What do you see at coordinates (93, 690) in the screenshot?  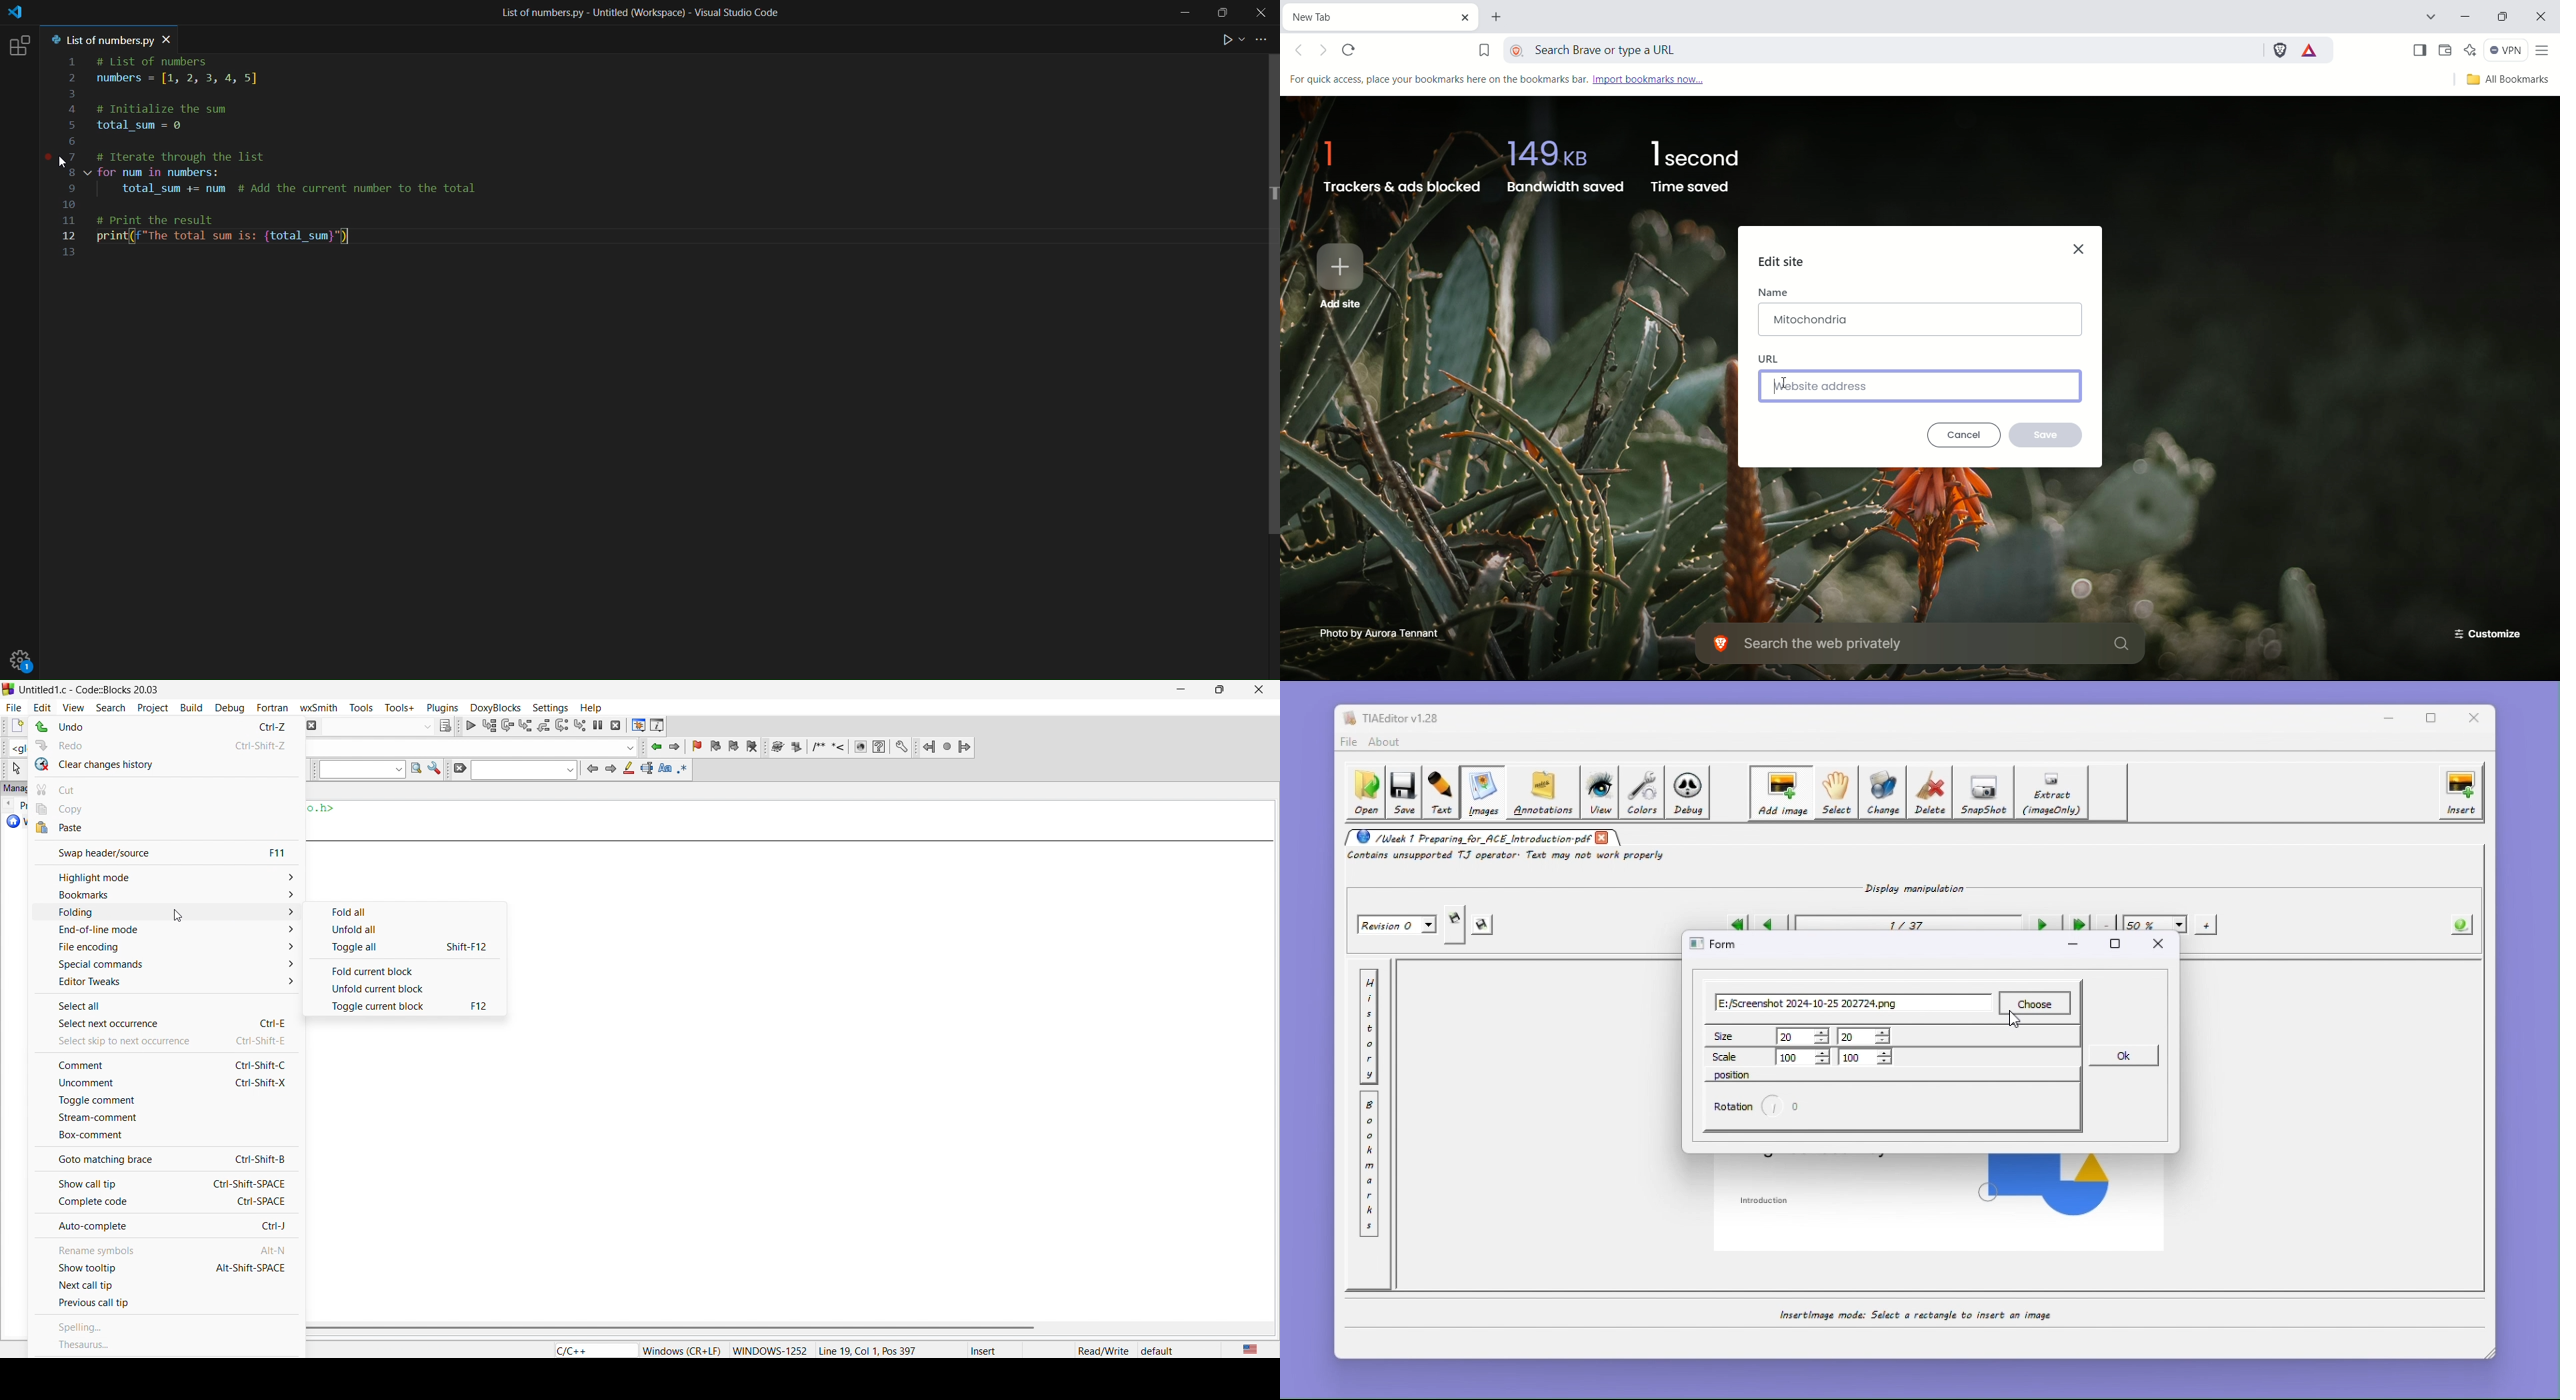 I see `title bar` at bounding box center [93, 690].